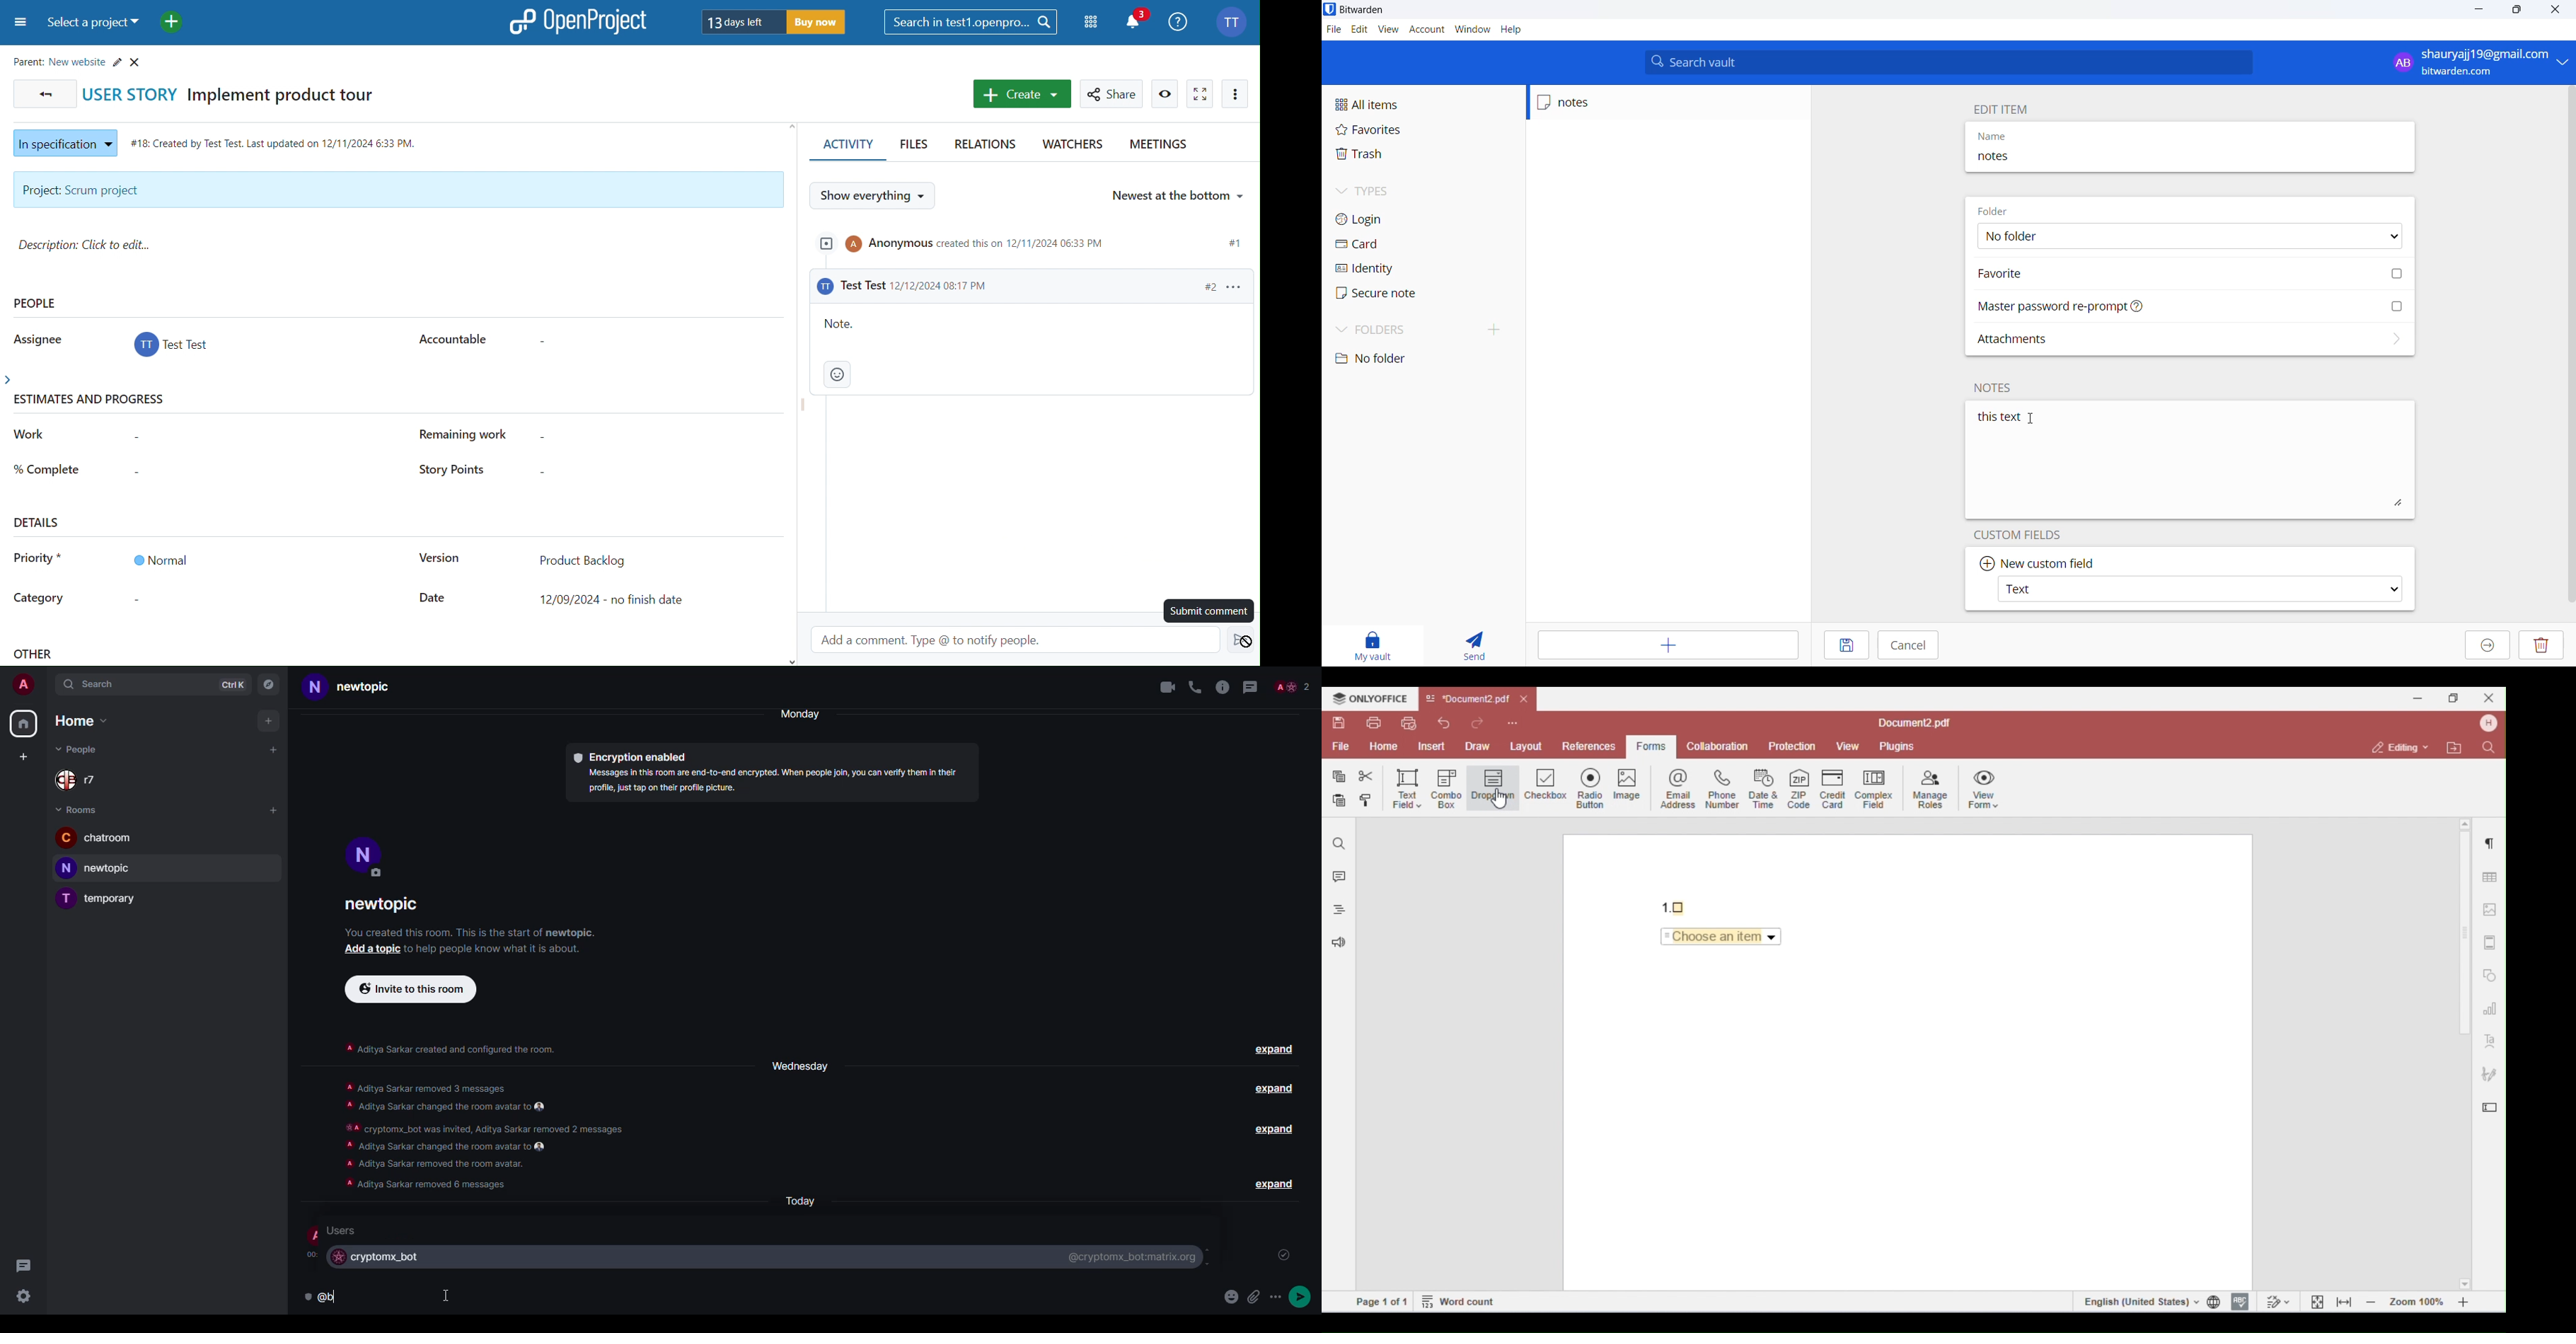 Image resolution: width=2576 pixels, height=1344 pixels. I want to click on Description, so click(89, 245).